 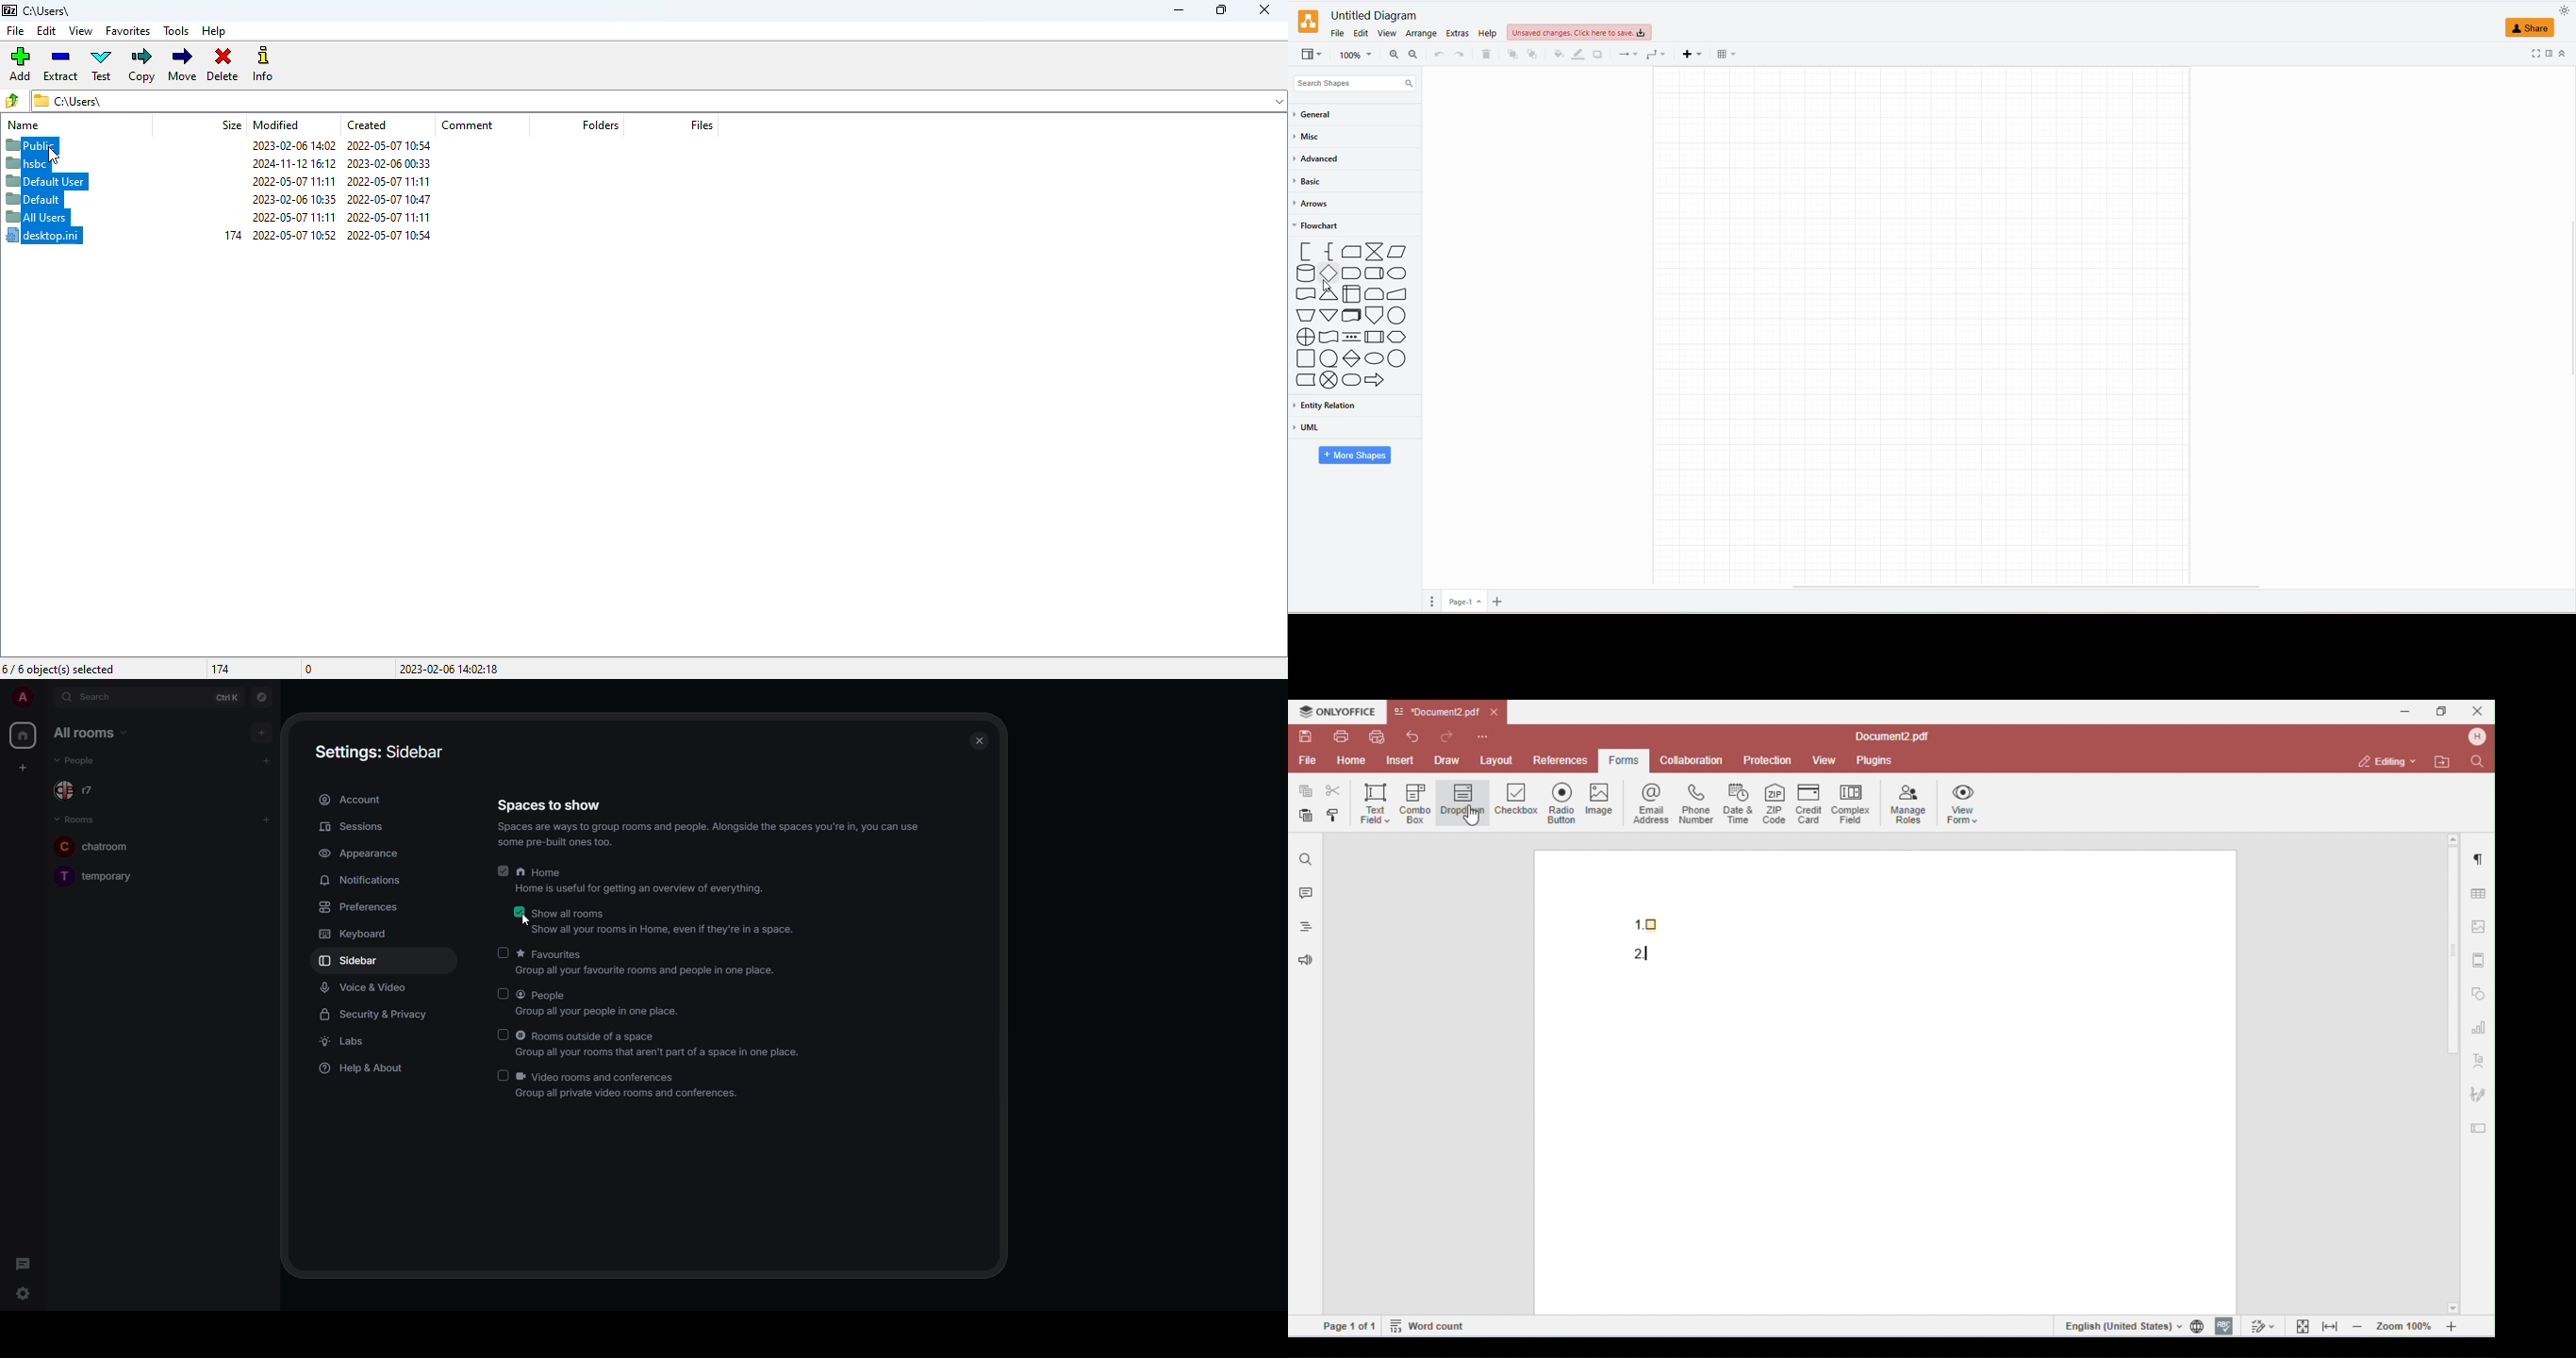 What do you see at coordinates (659, 1045) in the screenshot?
I see `rooms outside of a space` at bounding box center [659, 1045].